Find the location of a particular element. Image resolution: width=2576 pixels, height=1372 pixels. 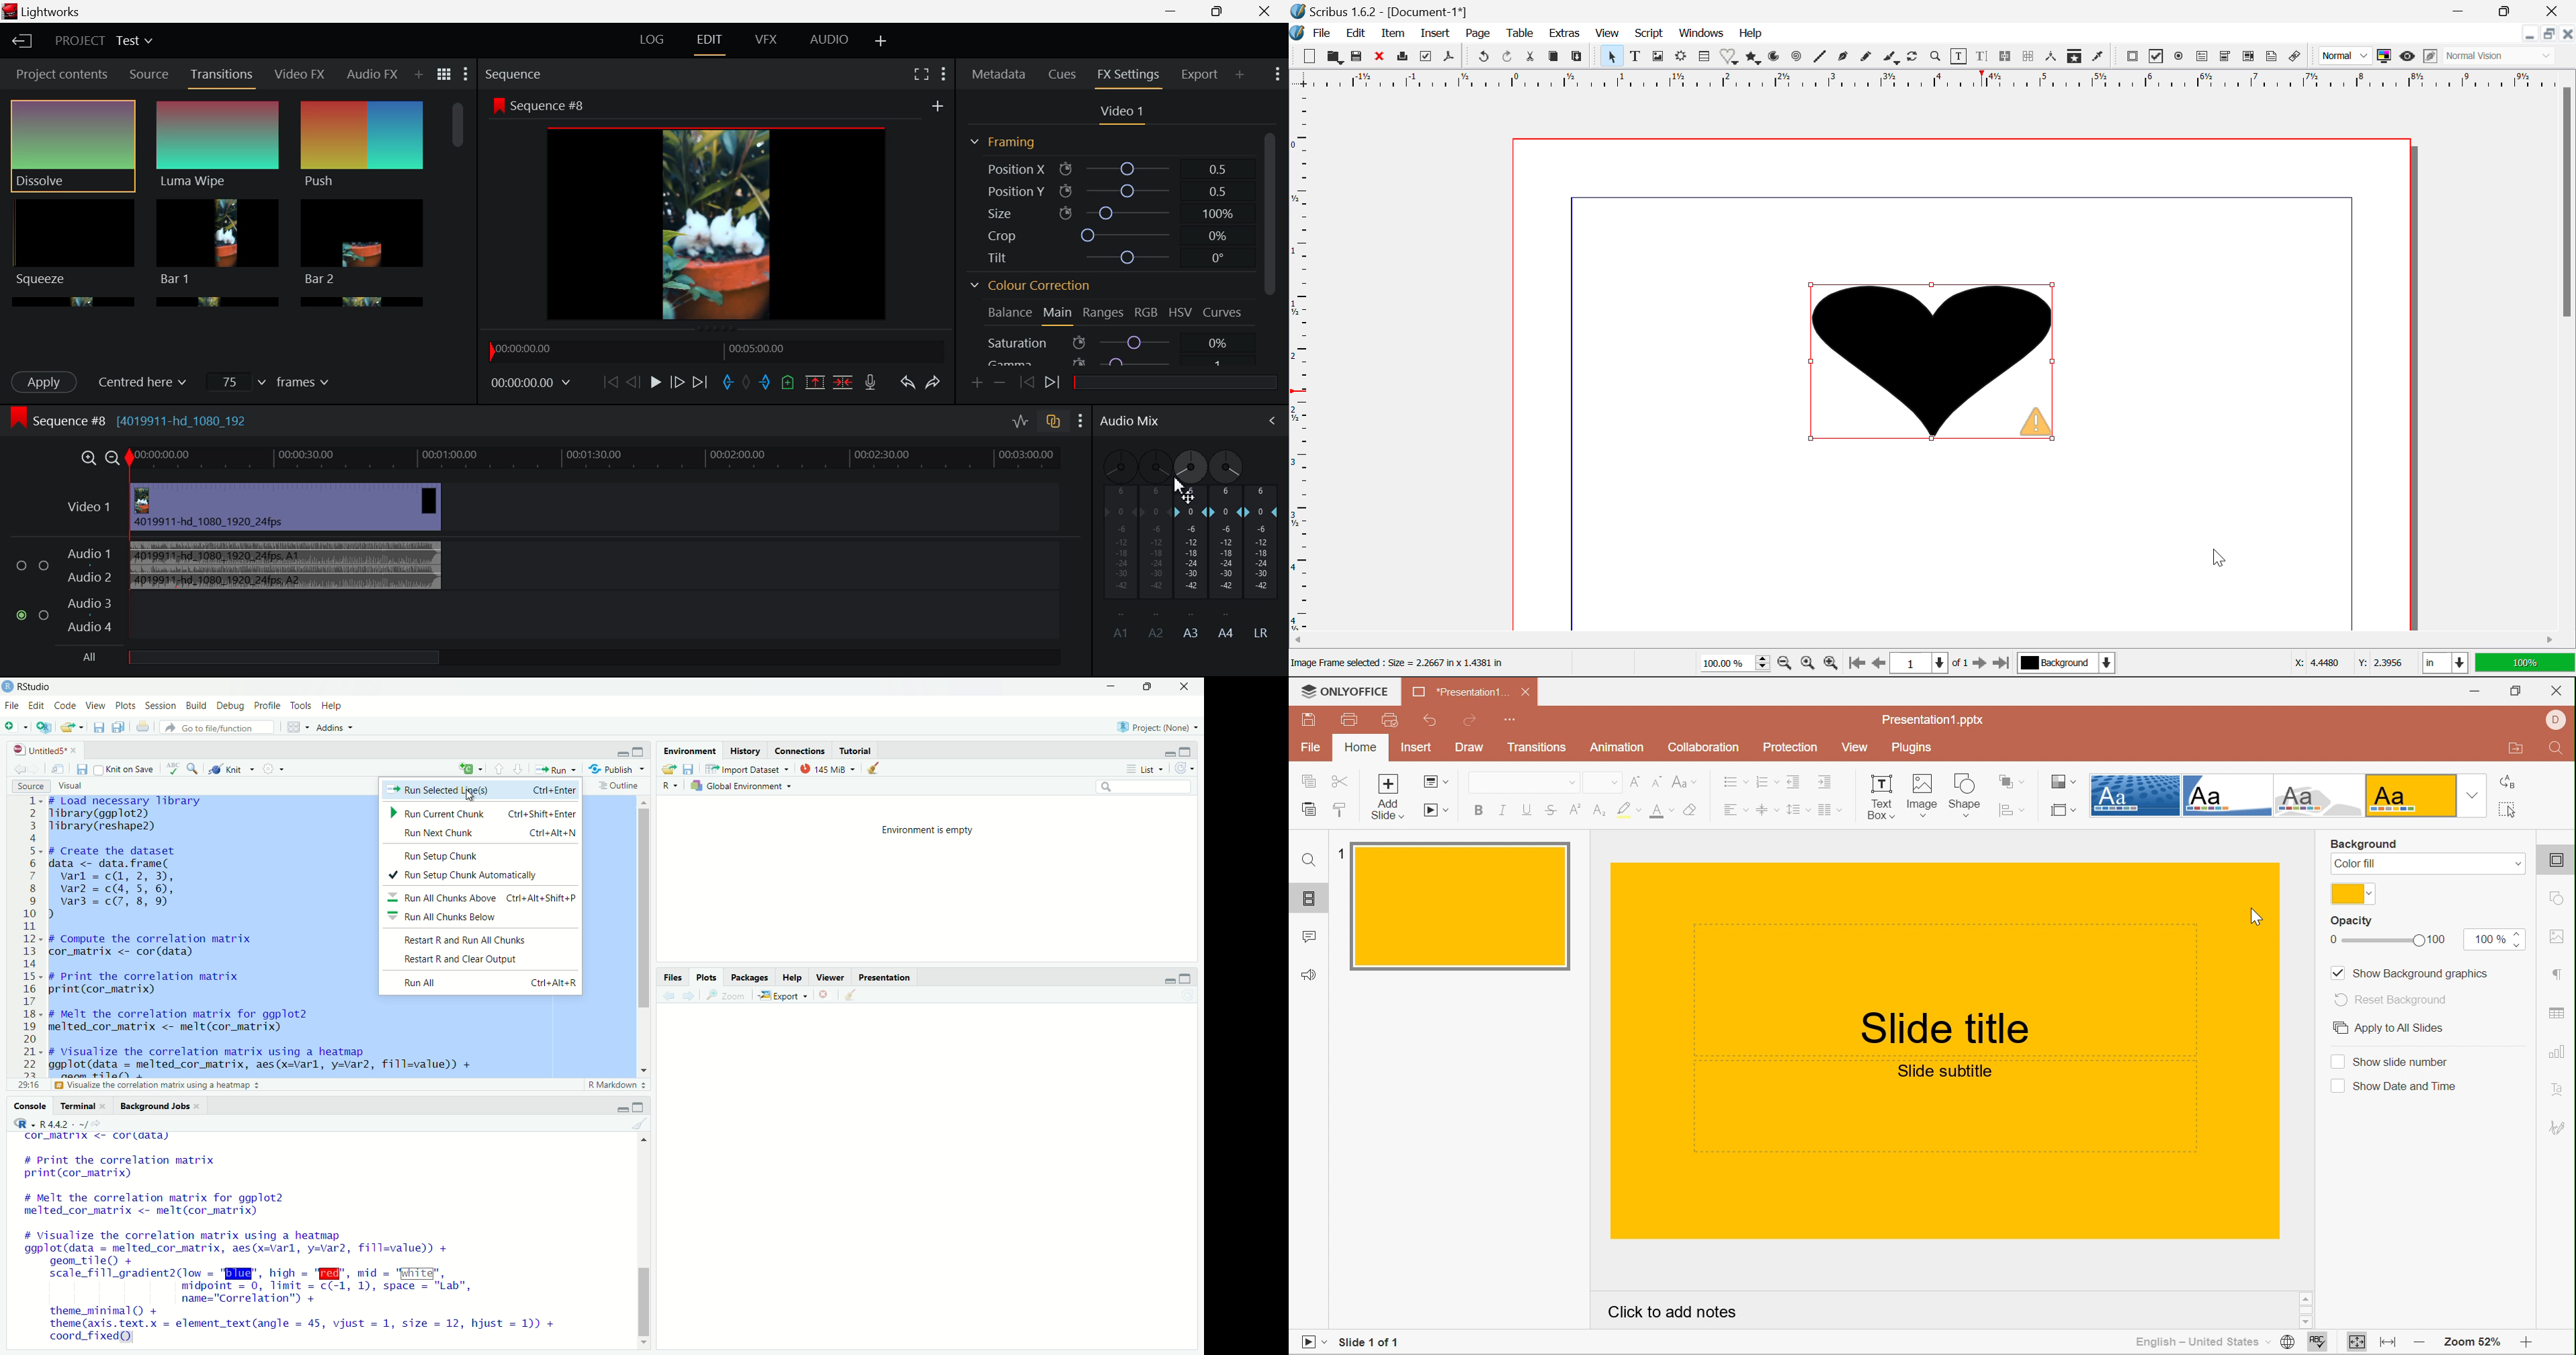

Squeeze is located at coordinates (72, 242).